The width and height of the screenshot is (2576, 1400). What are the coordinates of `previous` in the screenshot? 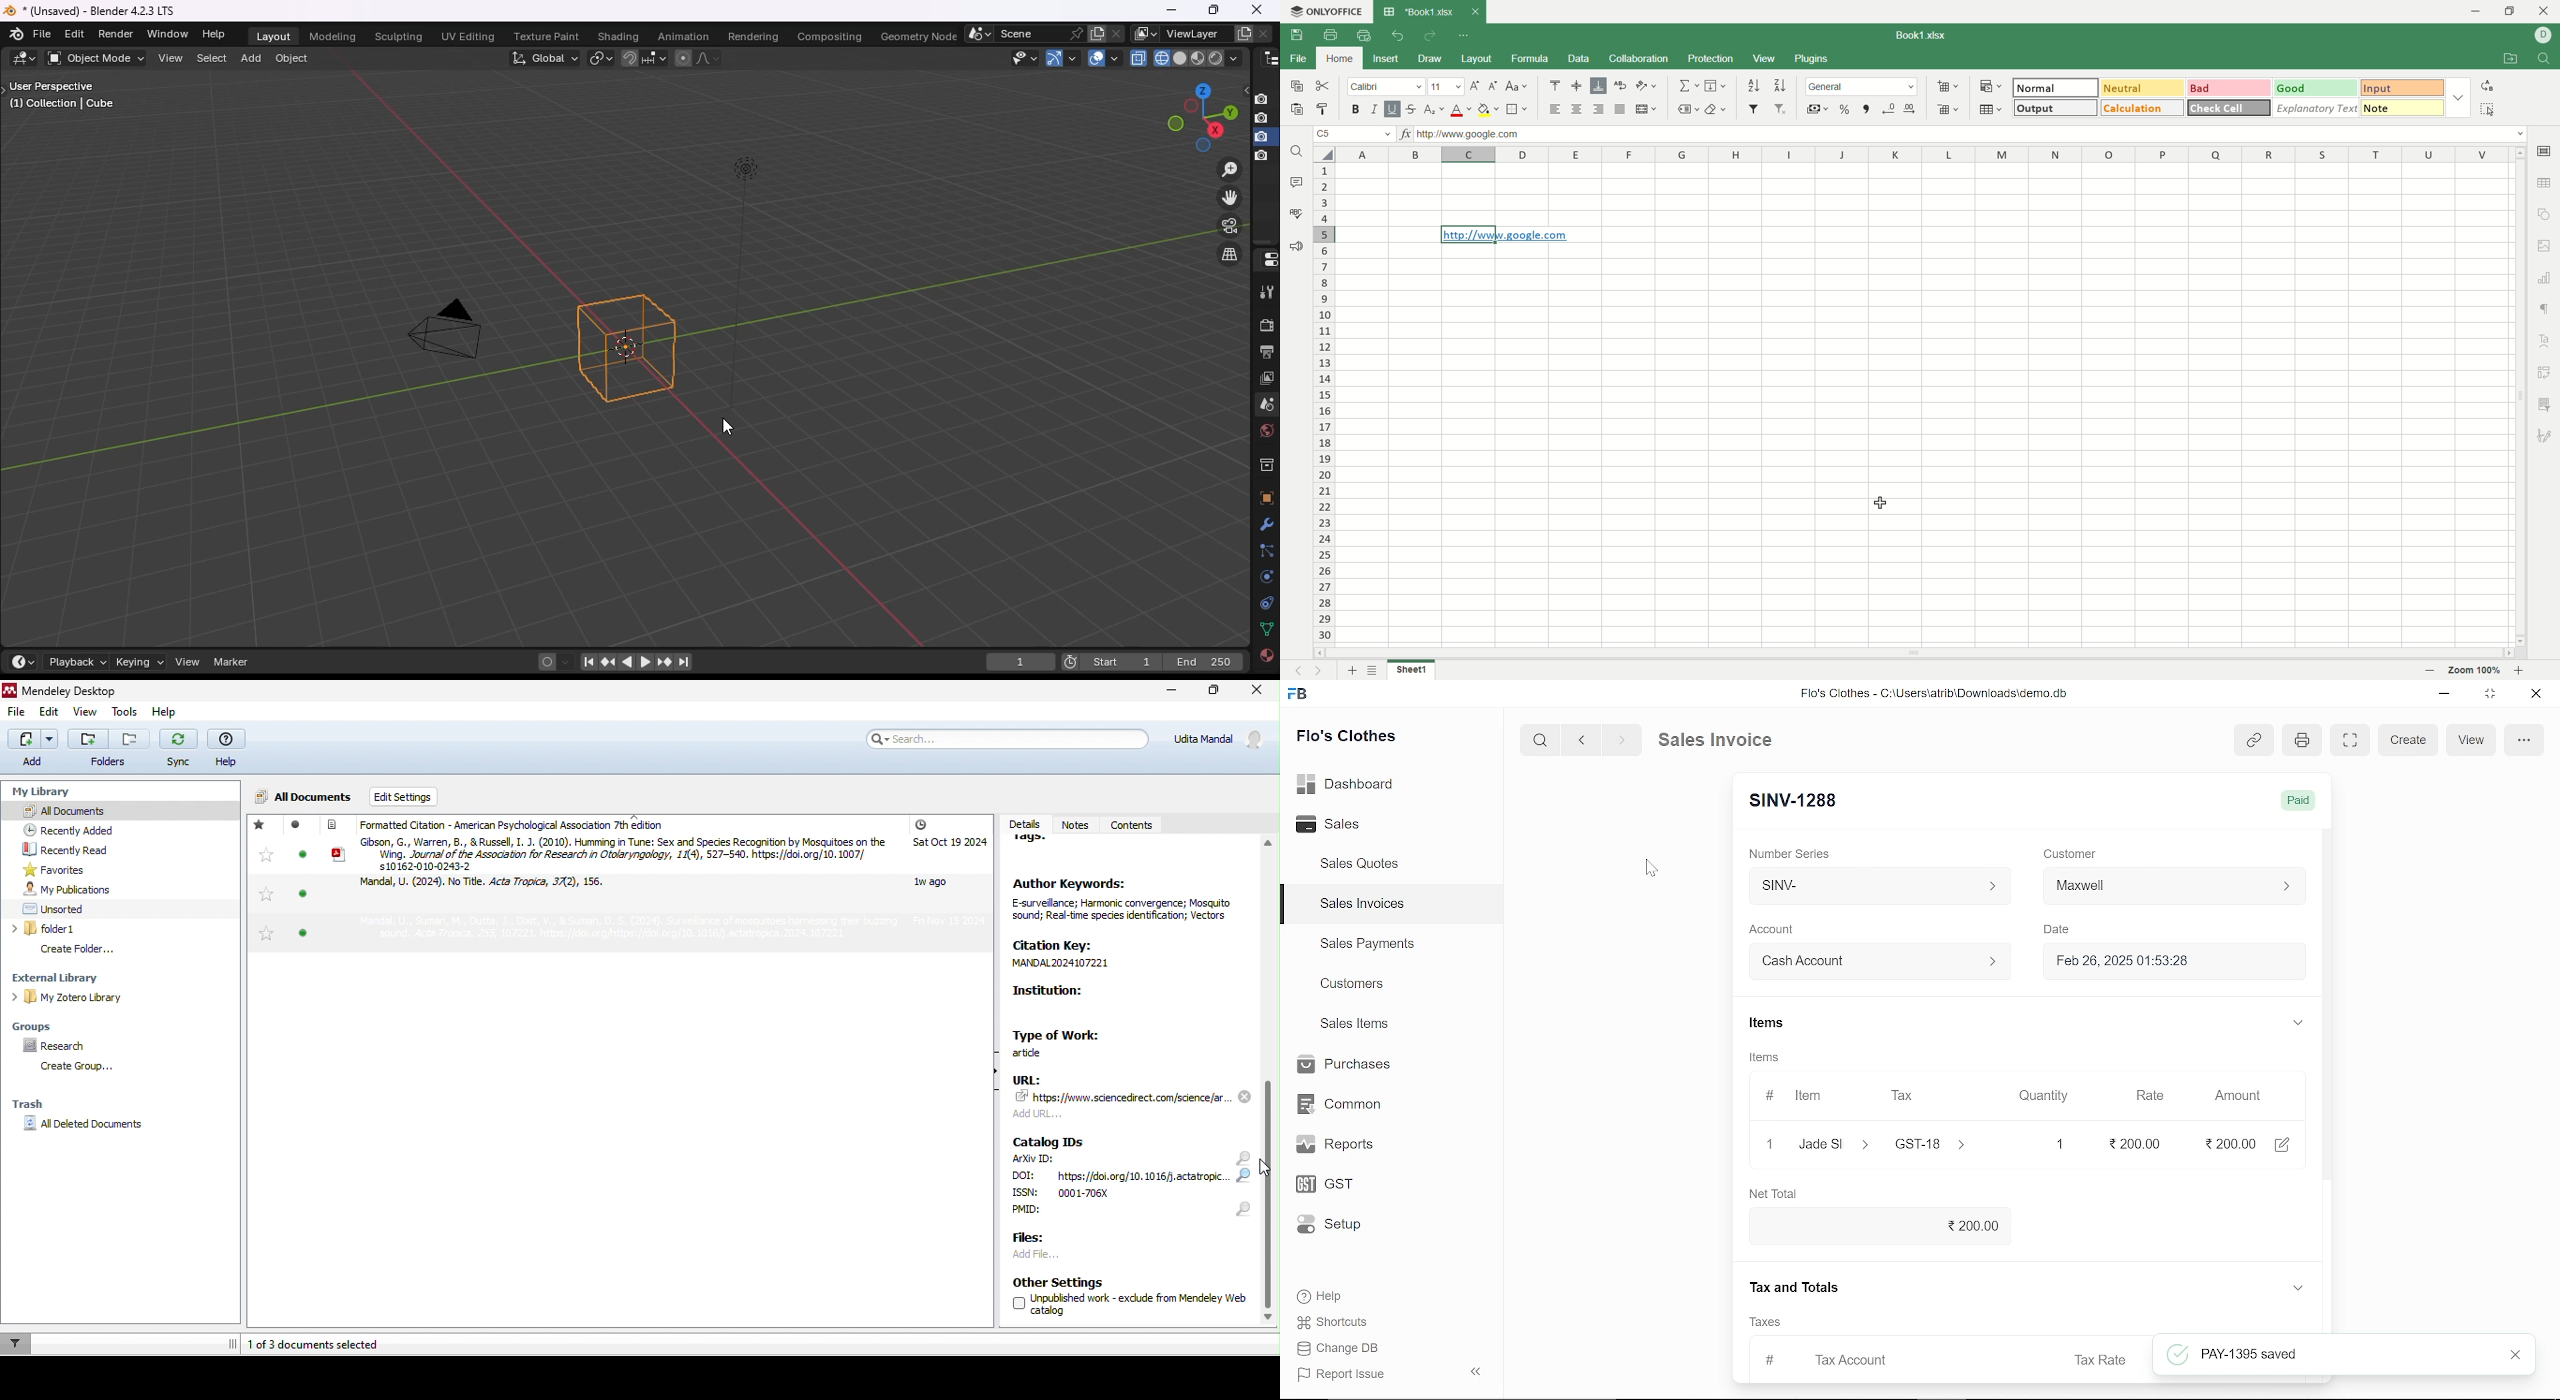 It's located at (1582, 739).